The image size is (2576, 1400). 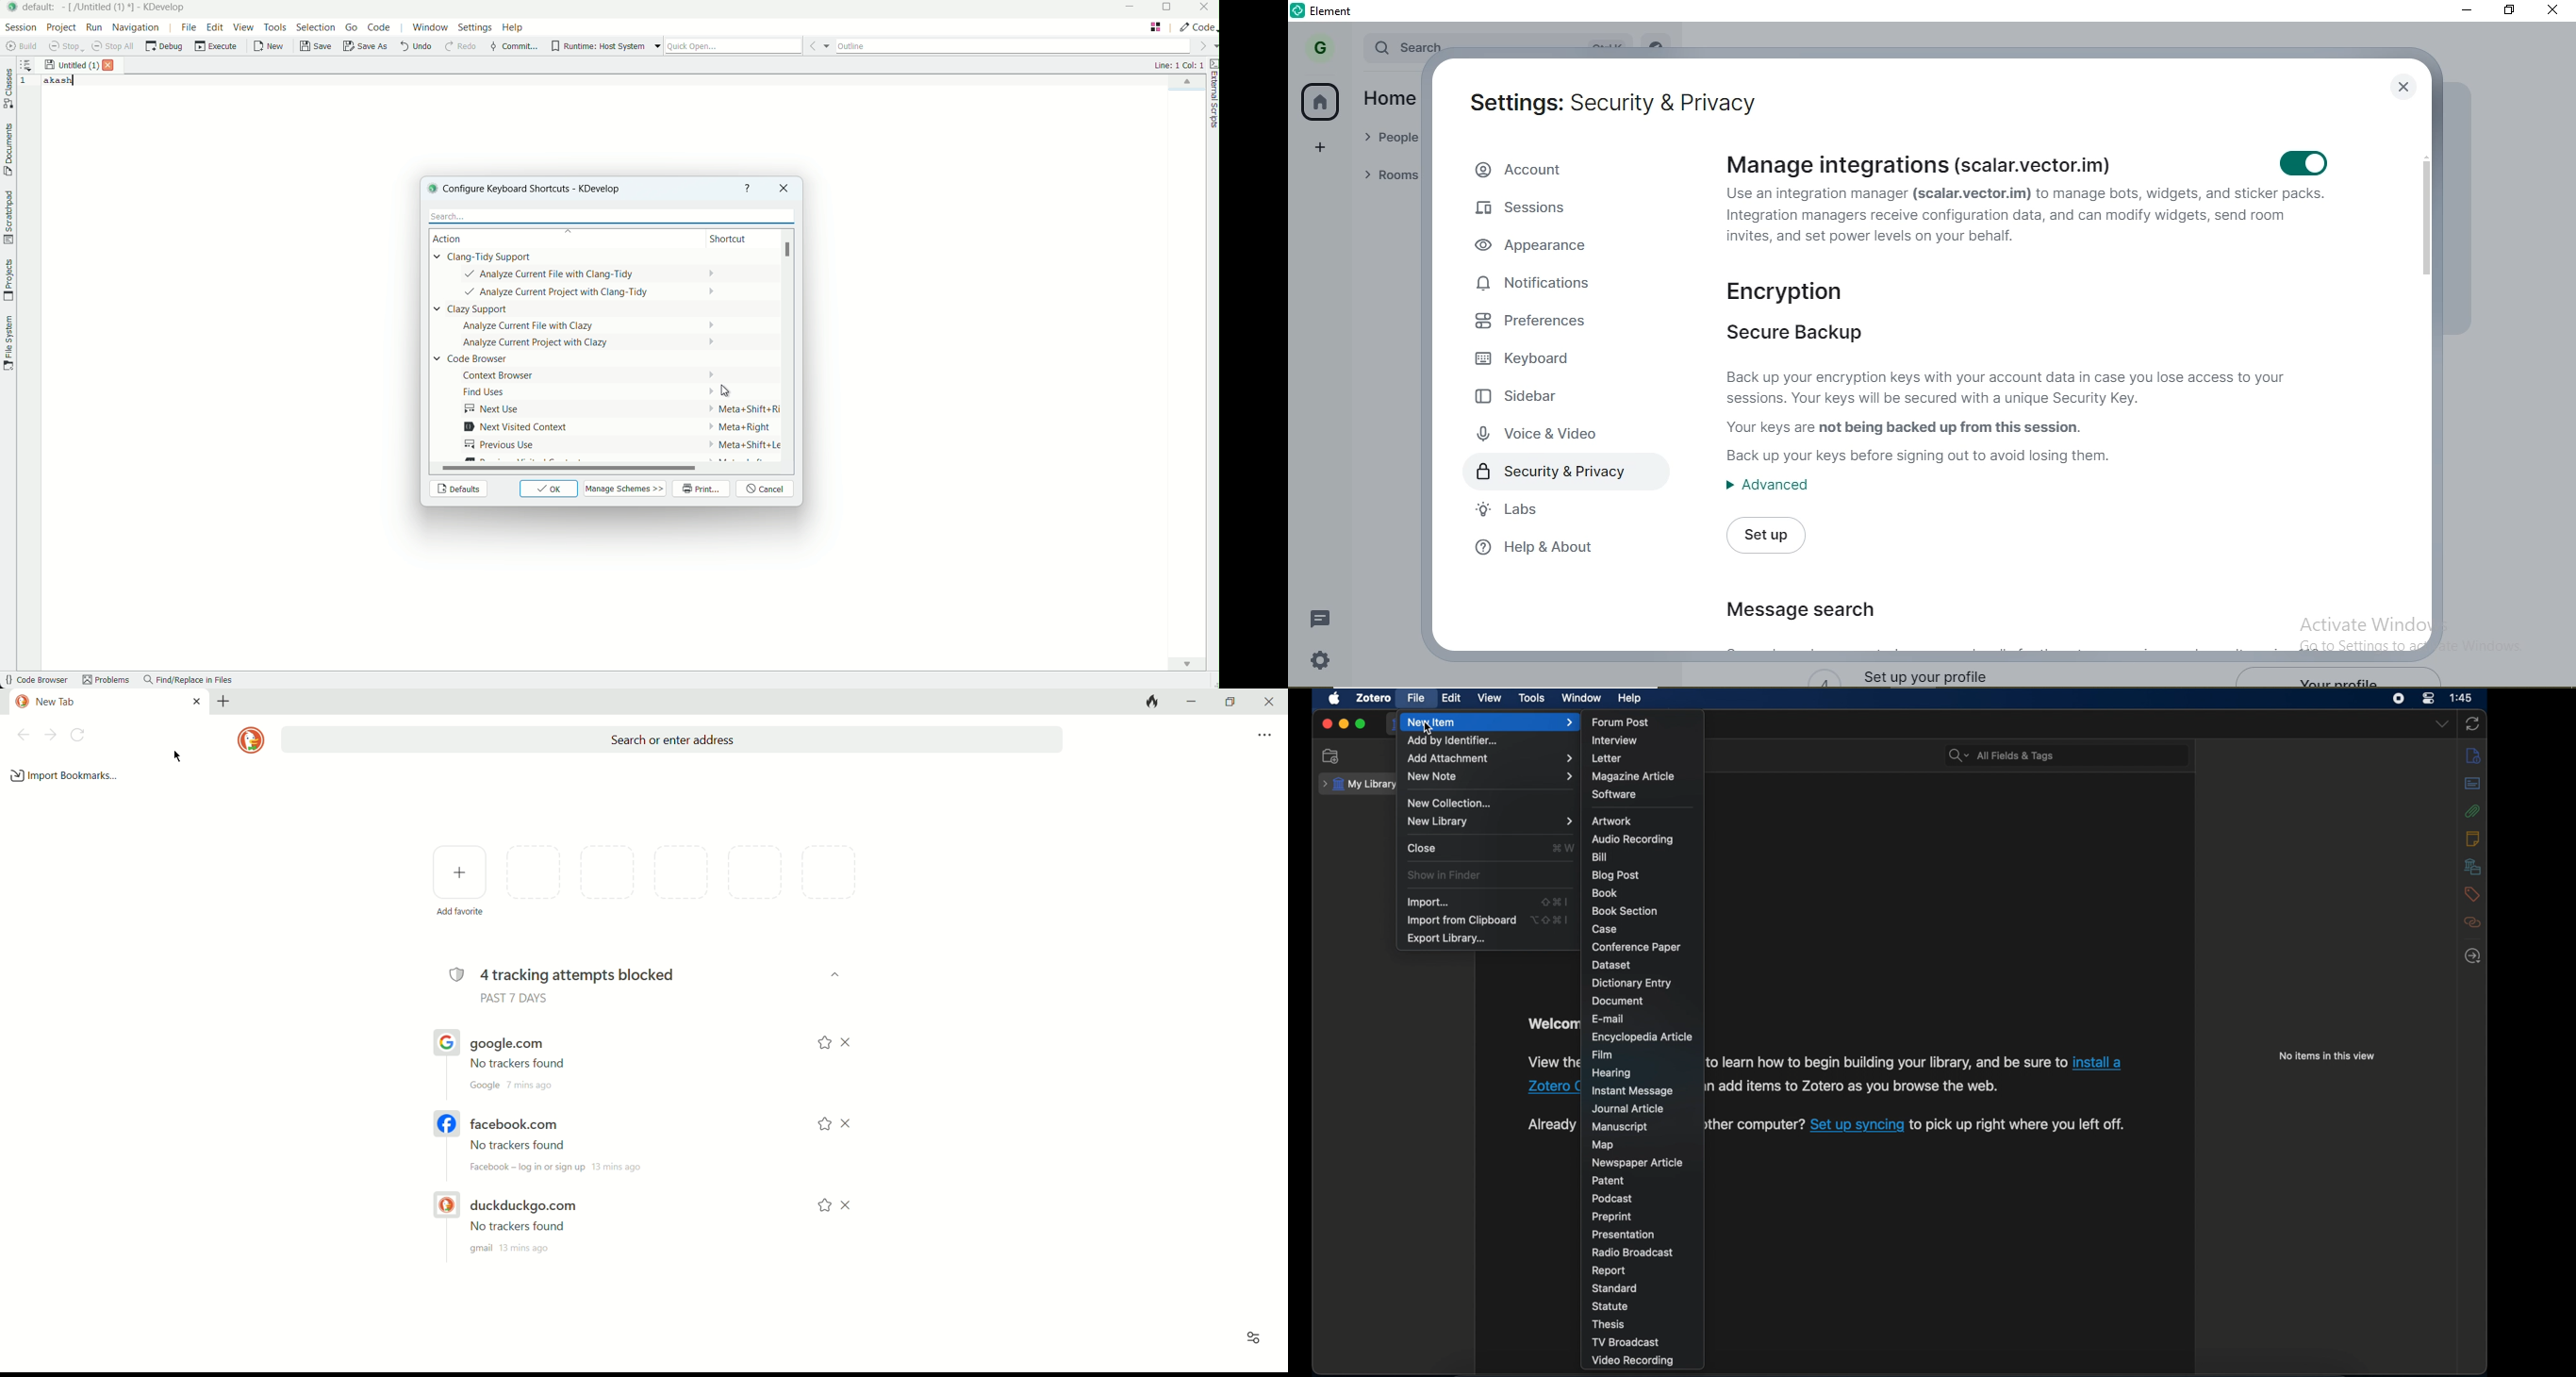 I want to click on 4, so click(x=1823, y=676).